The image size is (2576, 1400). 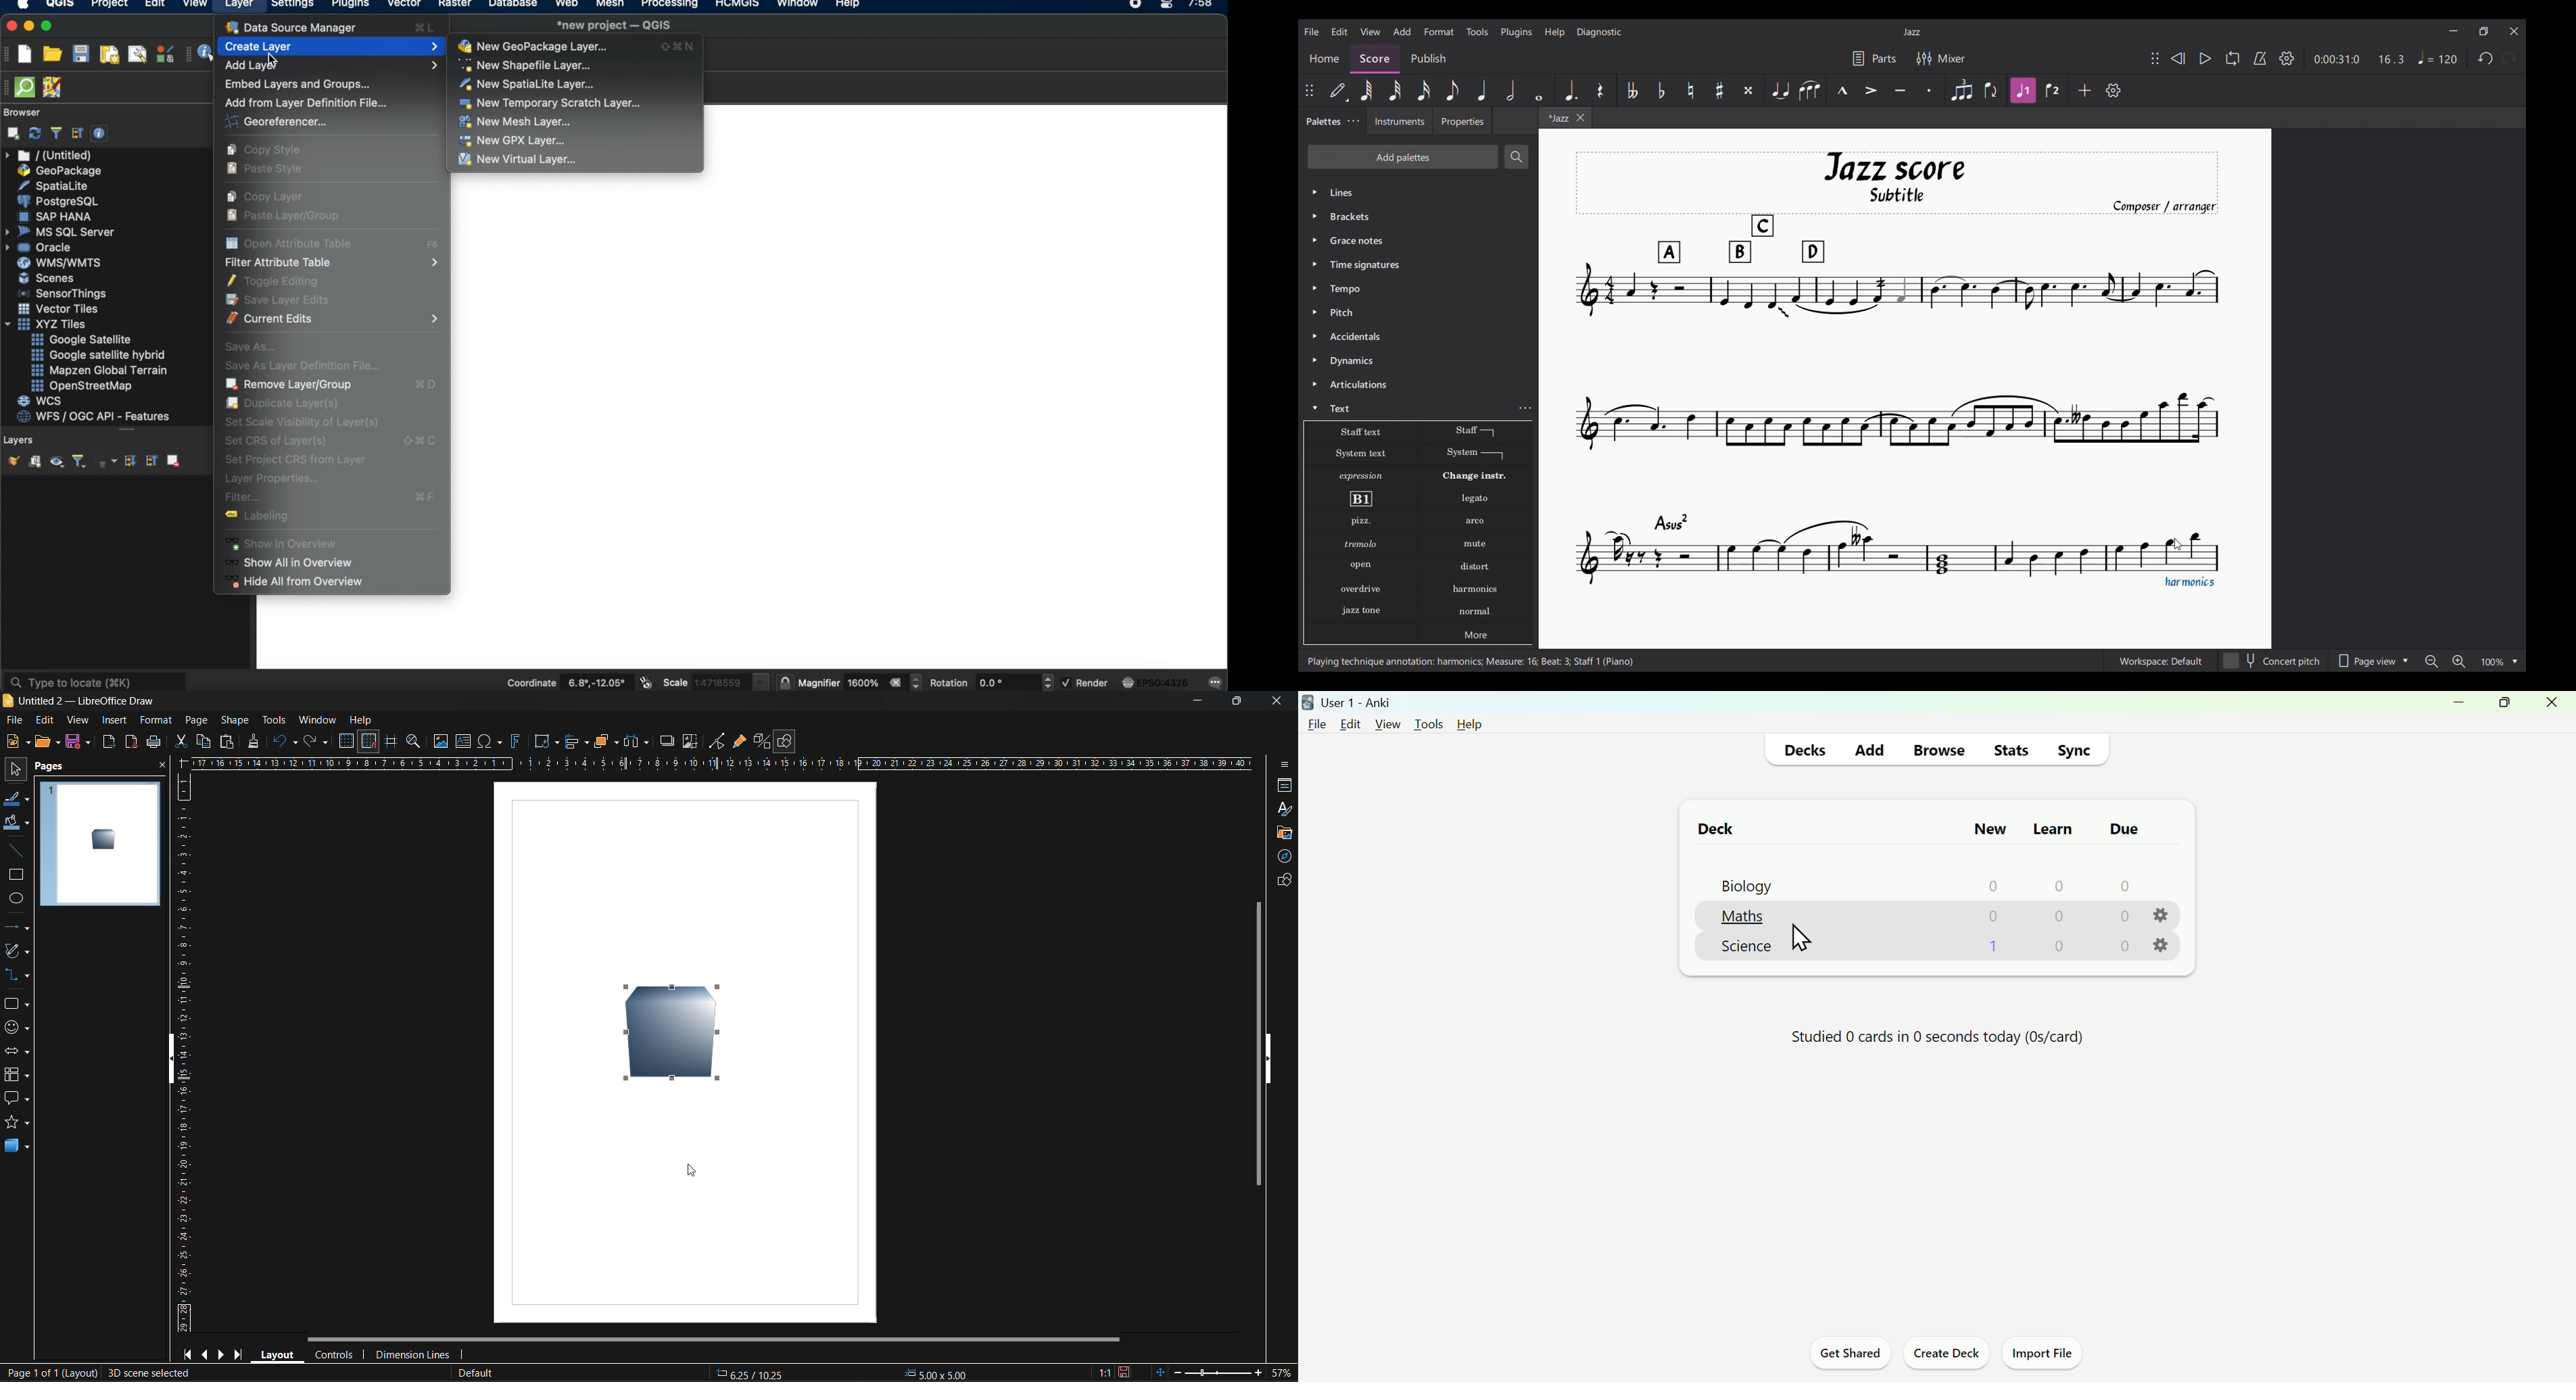 I want to click on remove layer group, so click(x=172, y=460).